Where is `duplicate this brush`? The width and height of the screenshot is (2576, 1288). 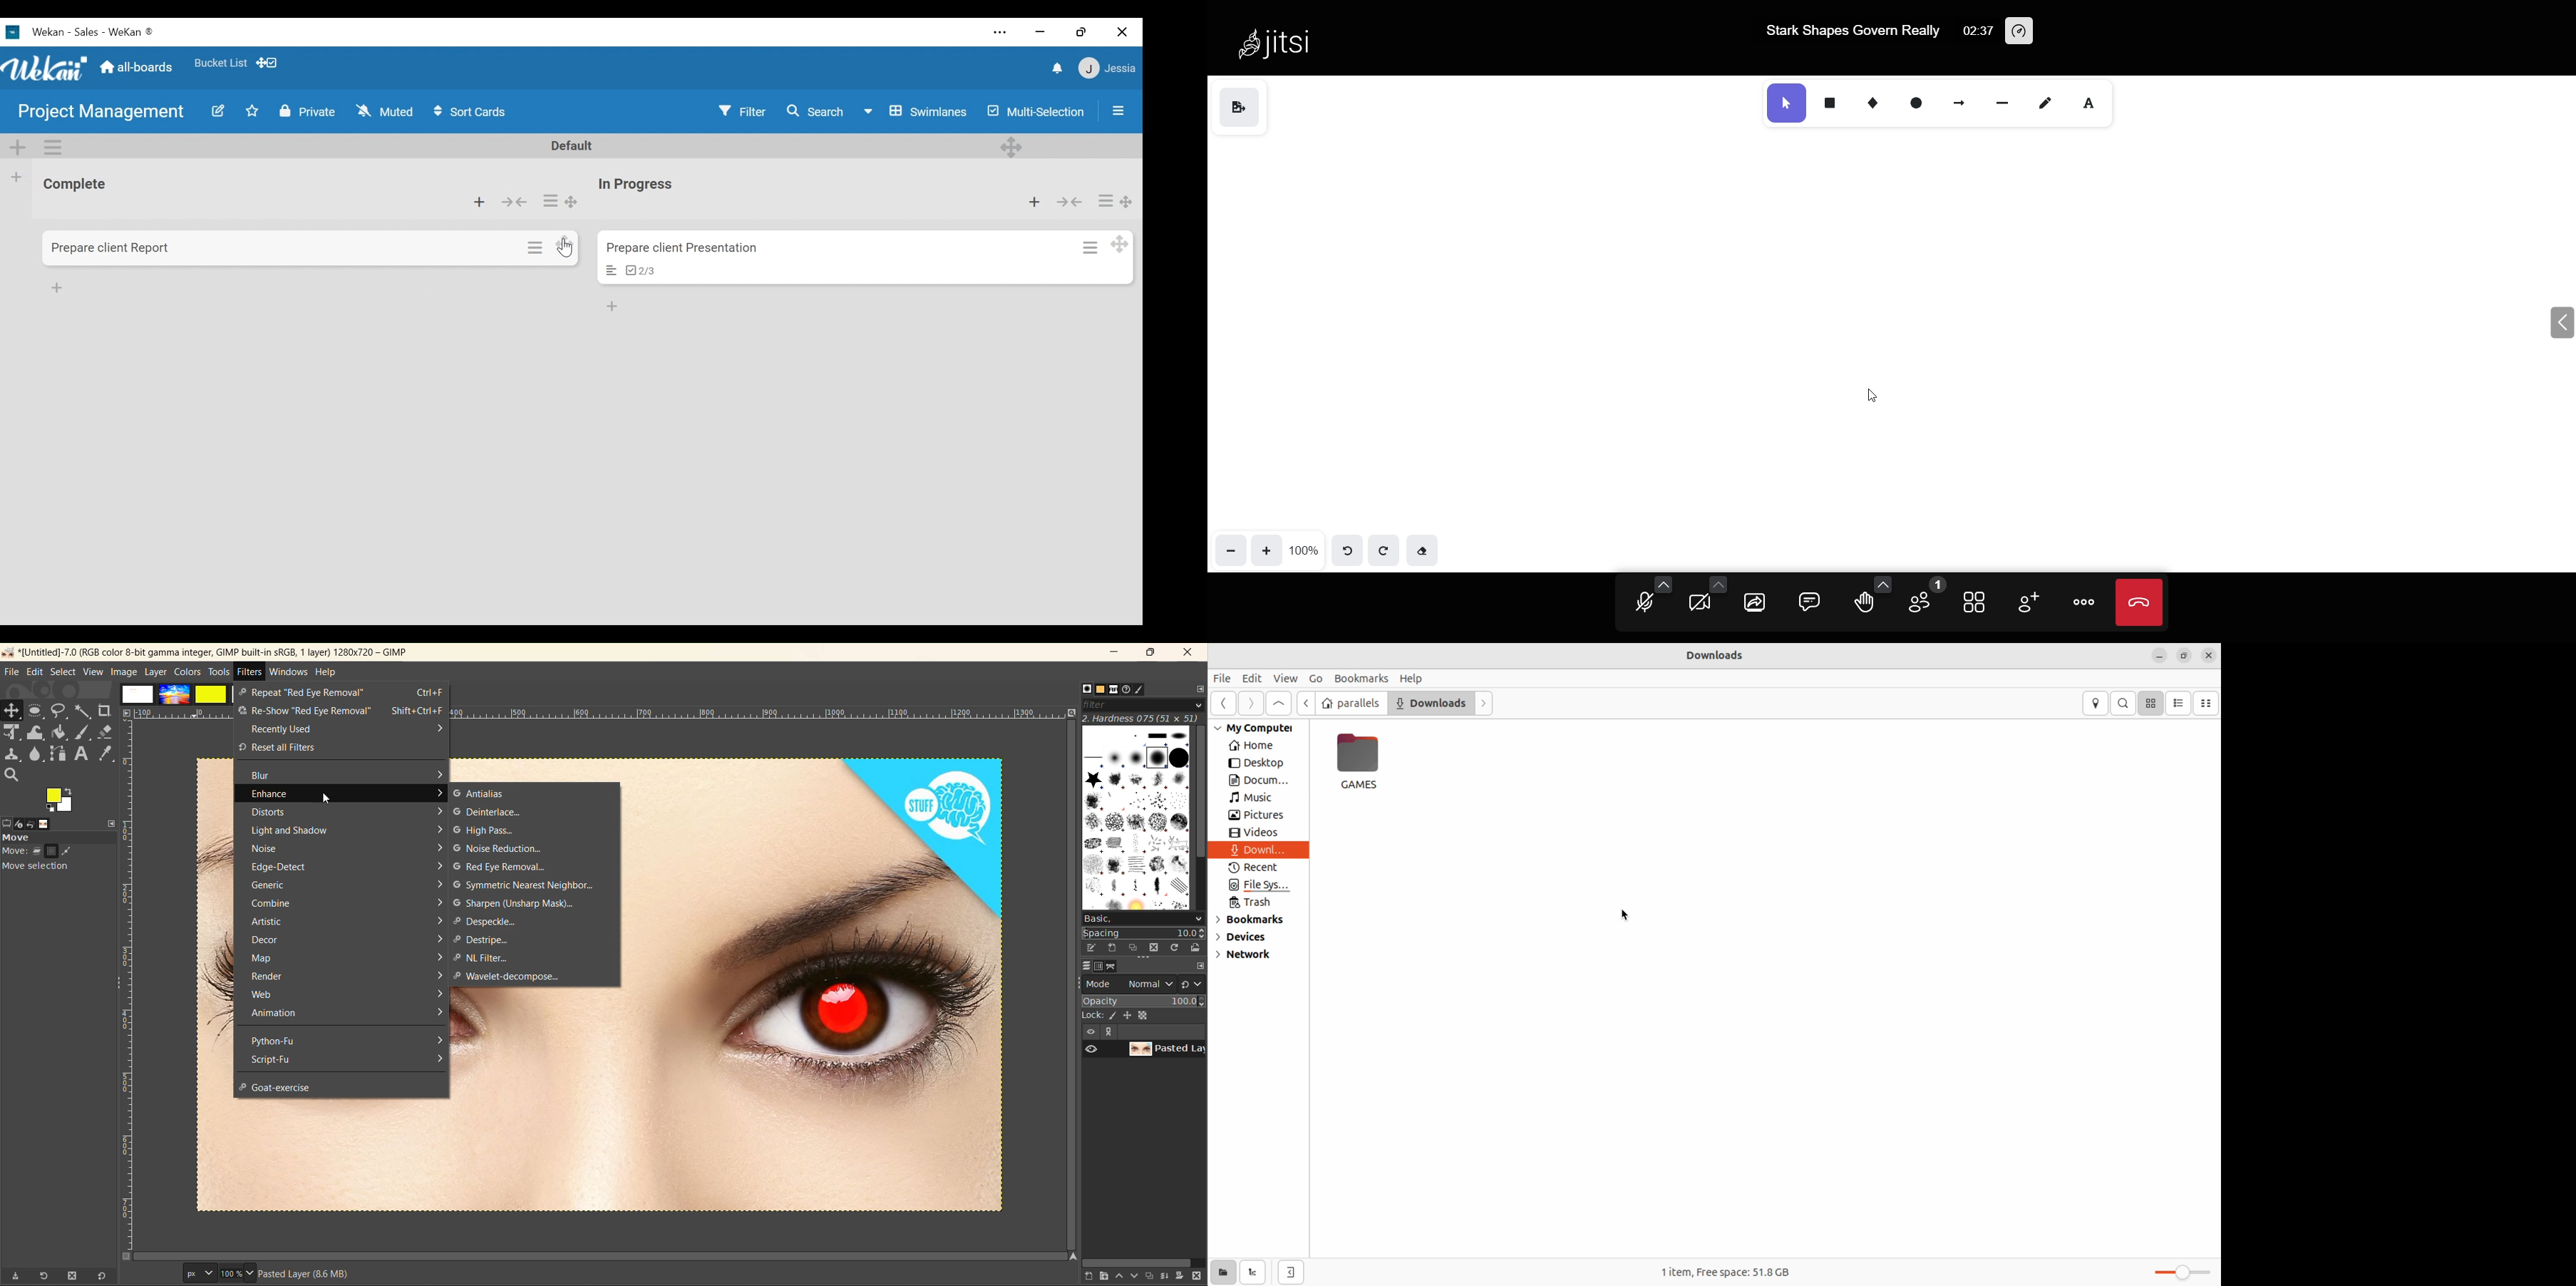 duplicate this brush is located at coordinates (1132, 948).